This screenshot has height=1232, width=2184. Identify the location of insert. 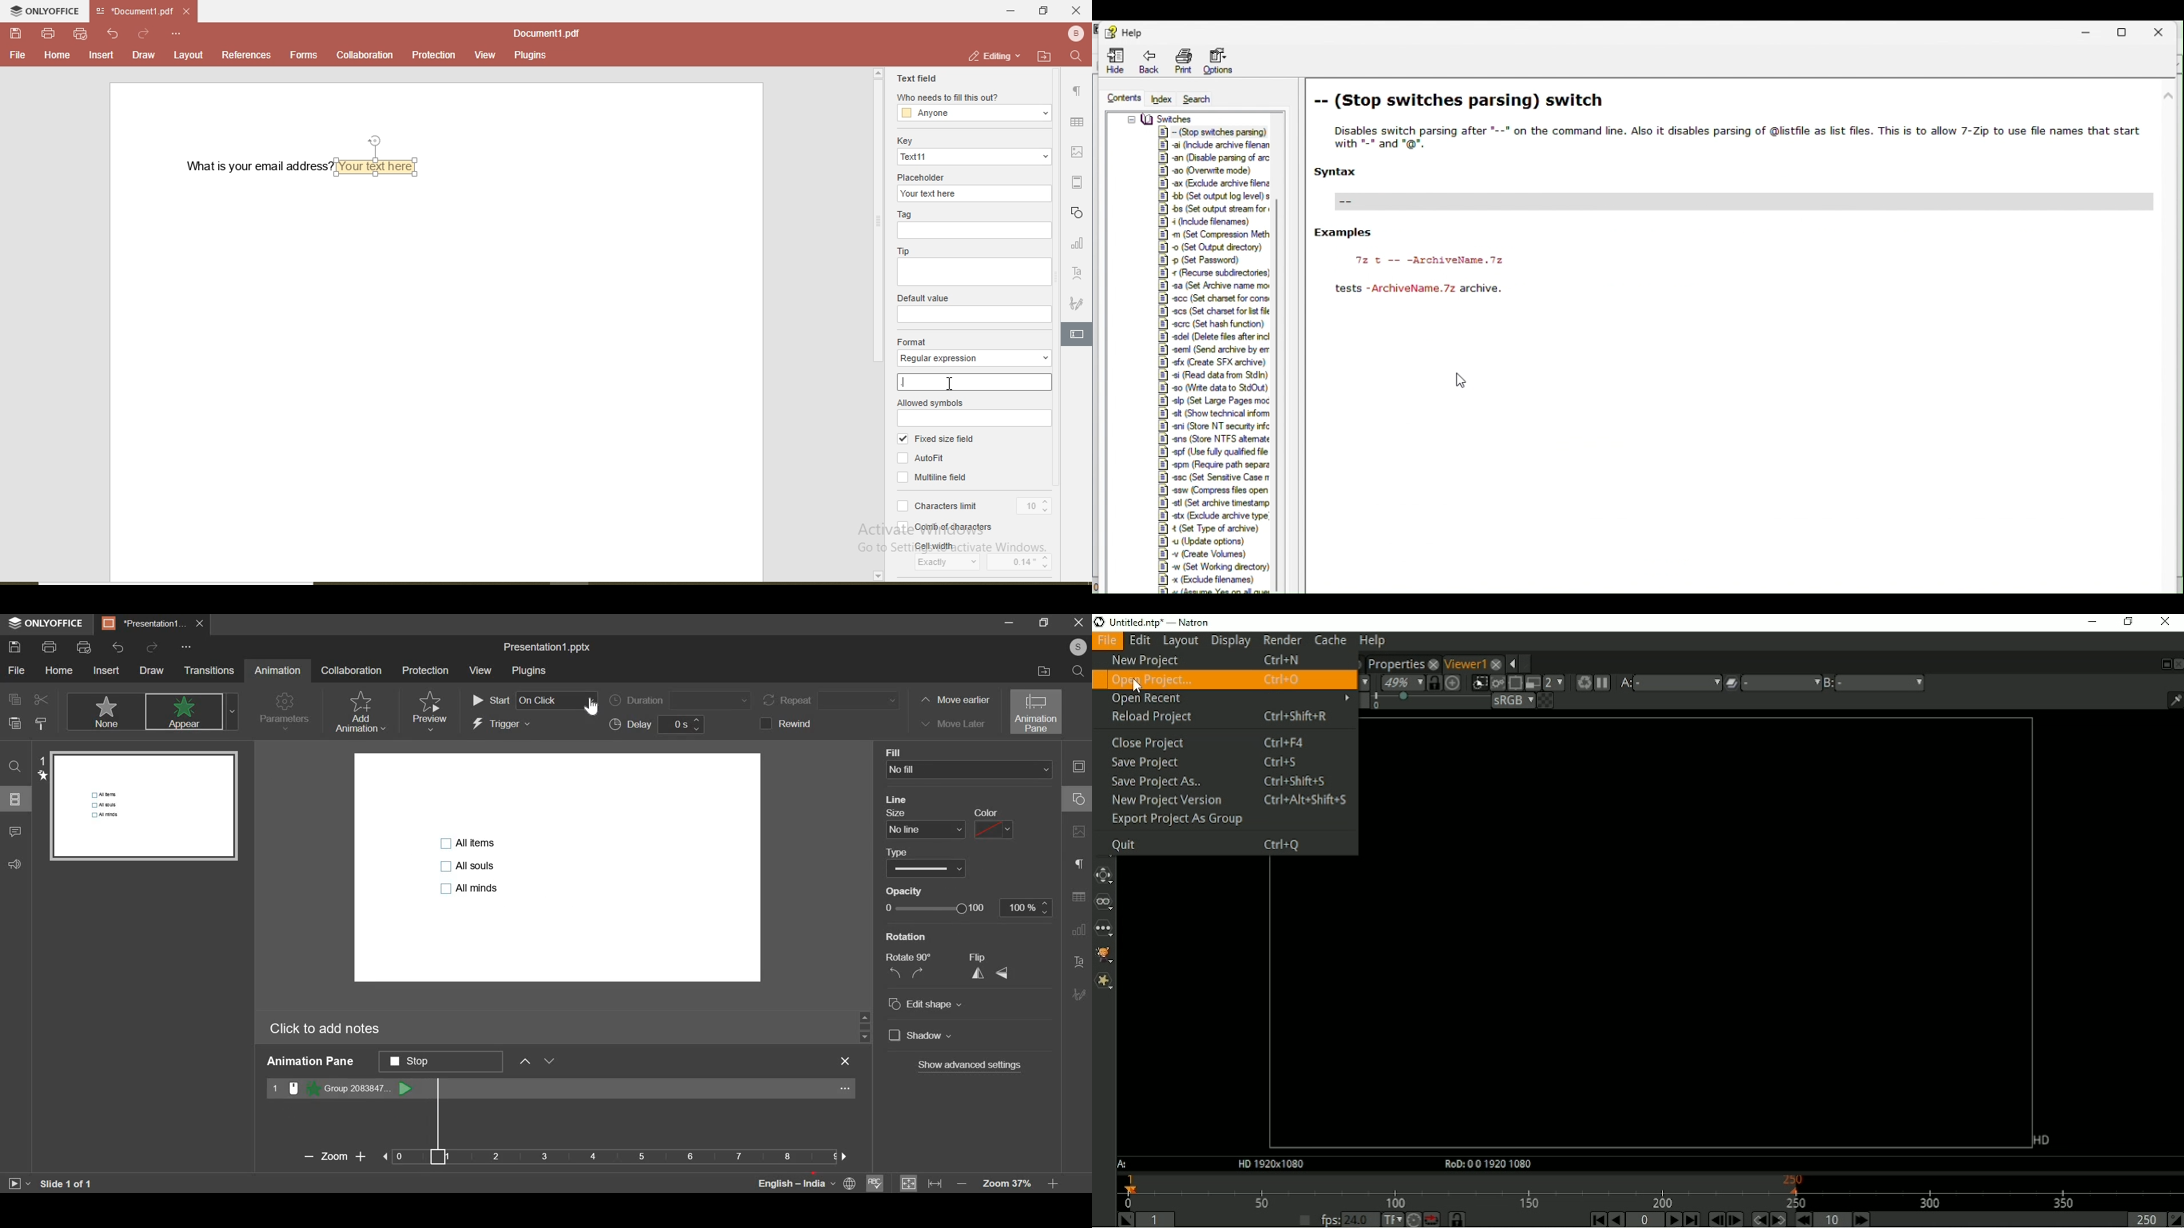
(105, 670).